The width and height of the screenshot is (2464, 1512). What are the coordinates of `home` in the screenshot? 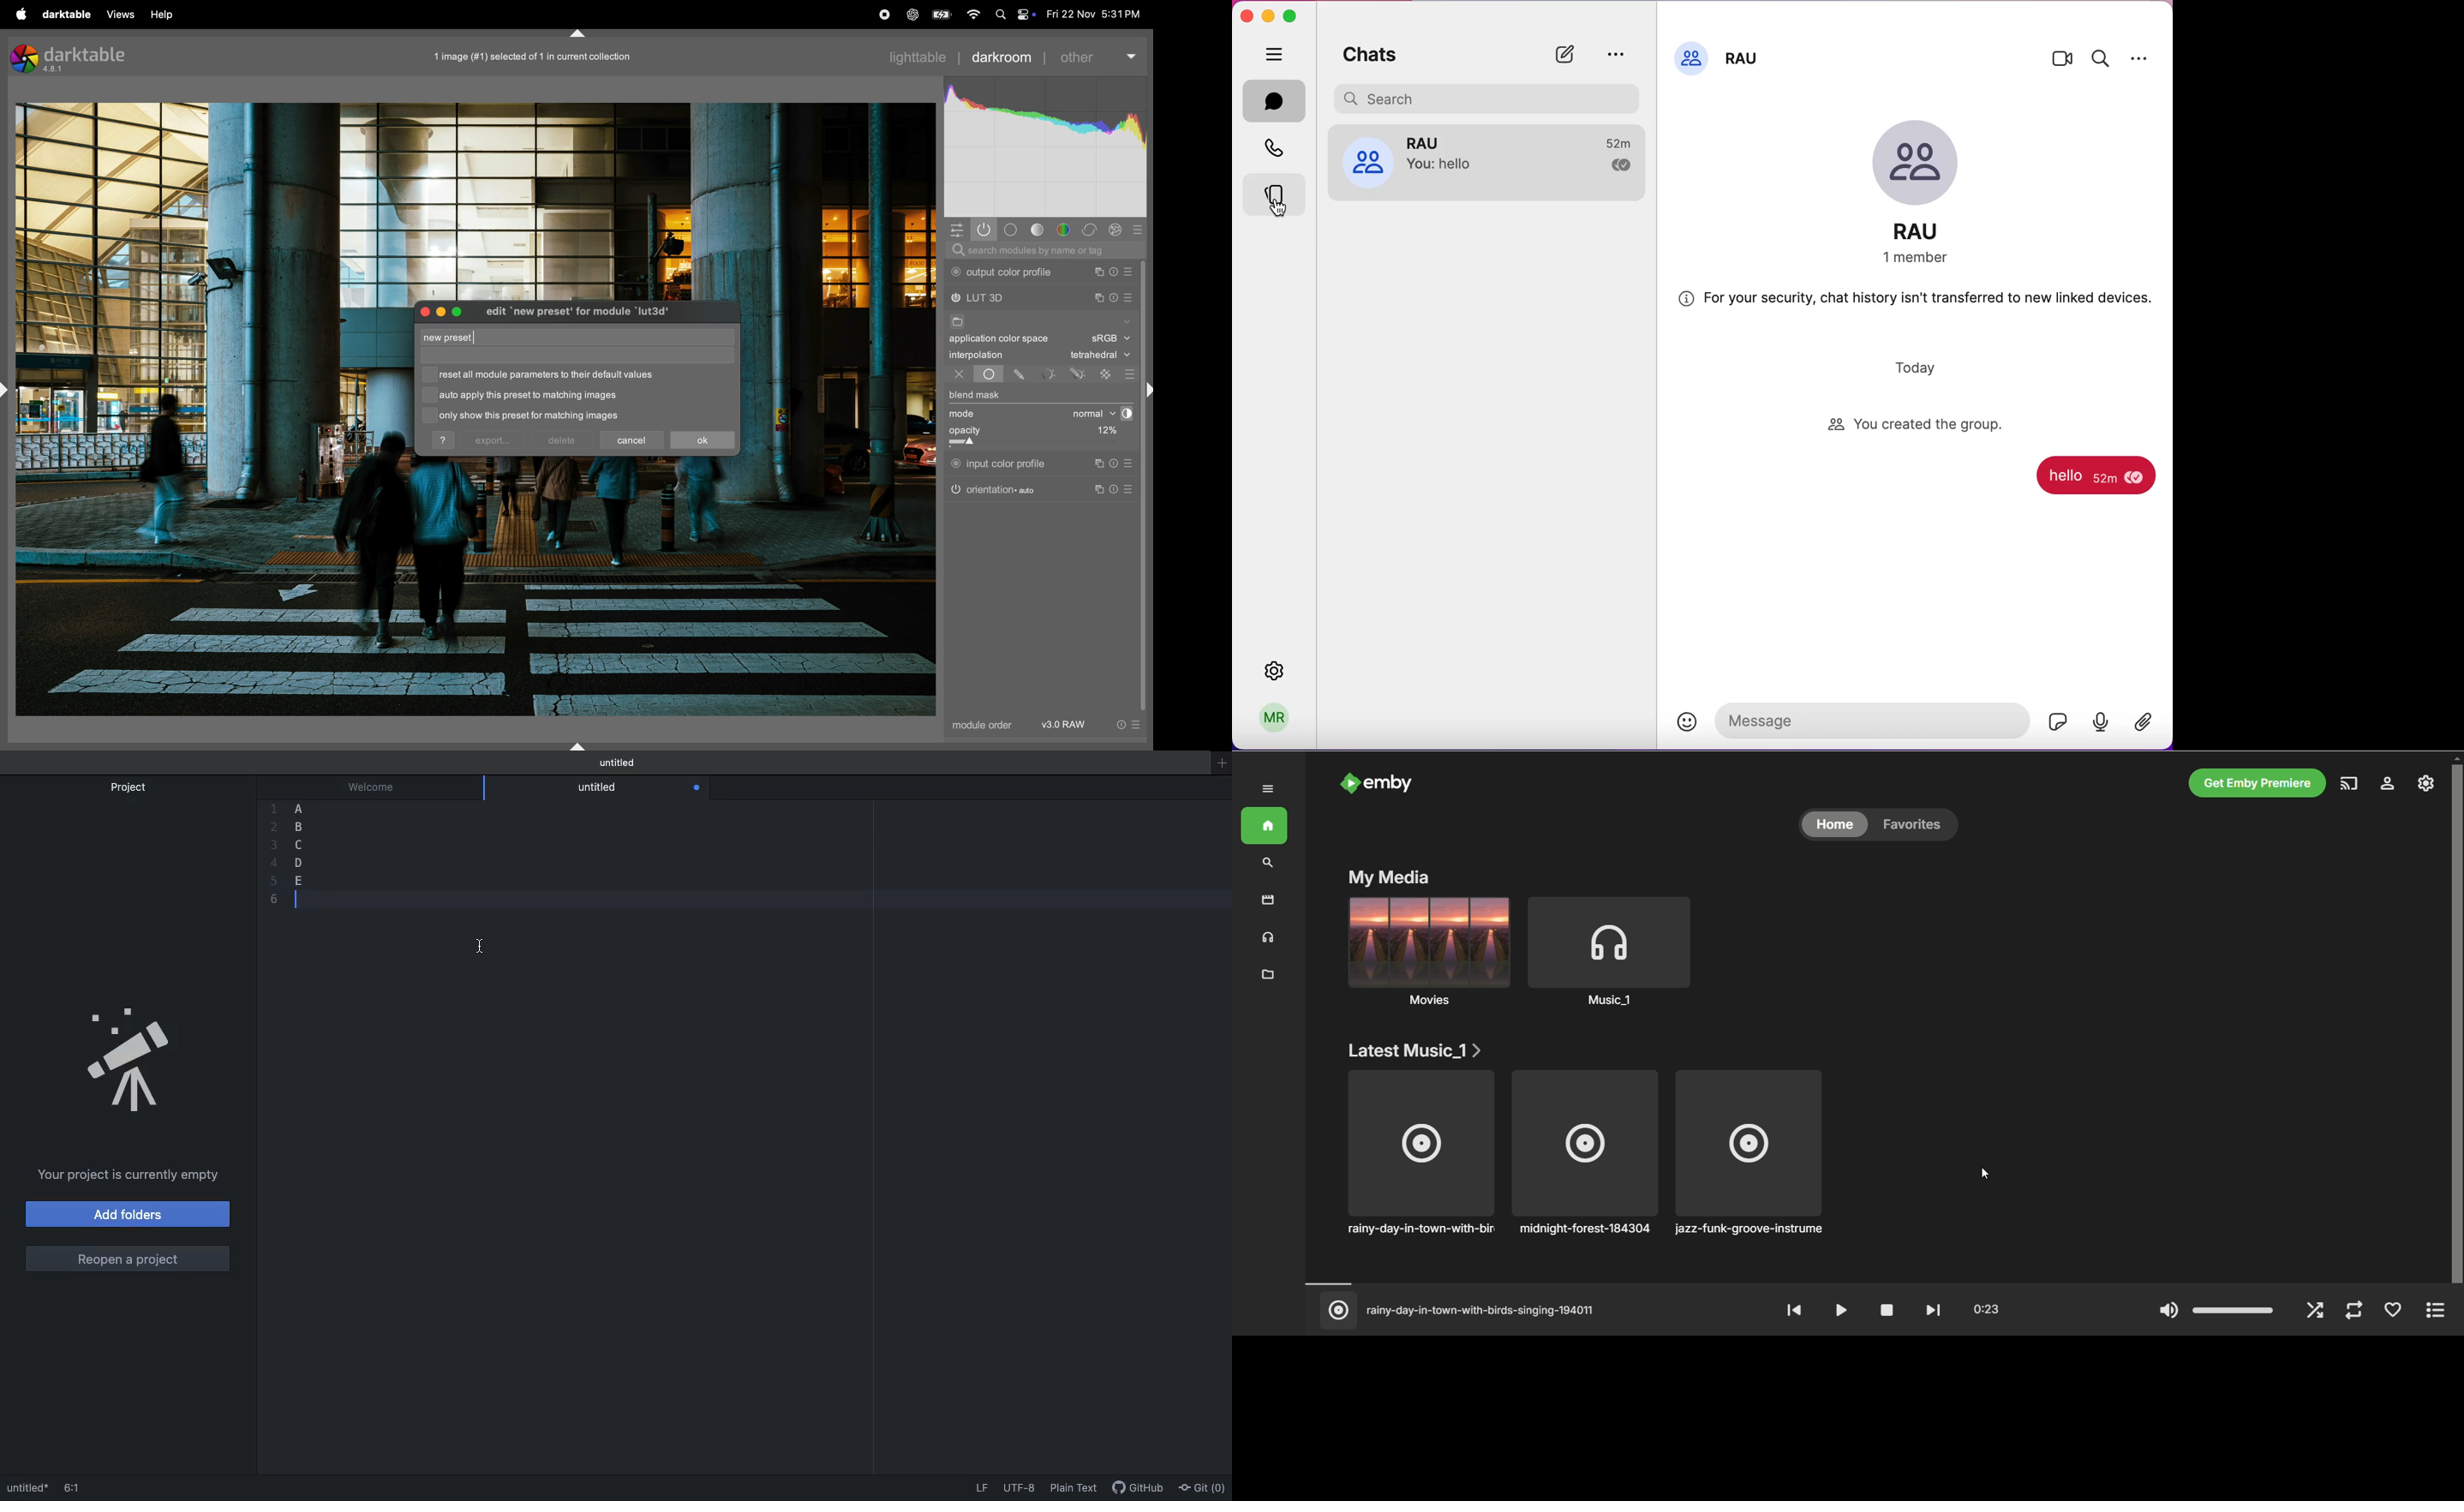 It's located at (1833, 824).